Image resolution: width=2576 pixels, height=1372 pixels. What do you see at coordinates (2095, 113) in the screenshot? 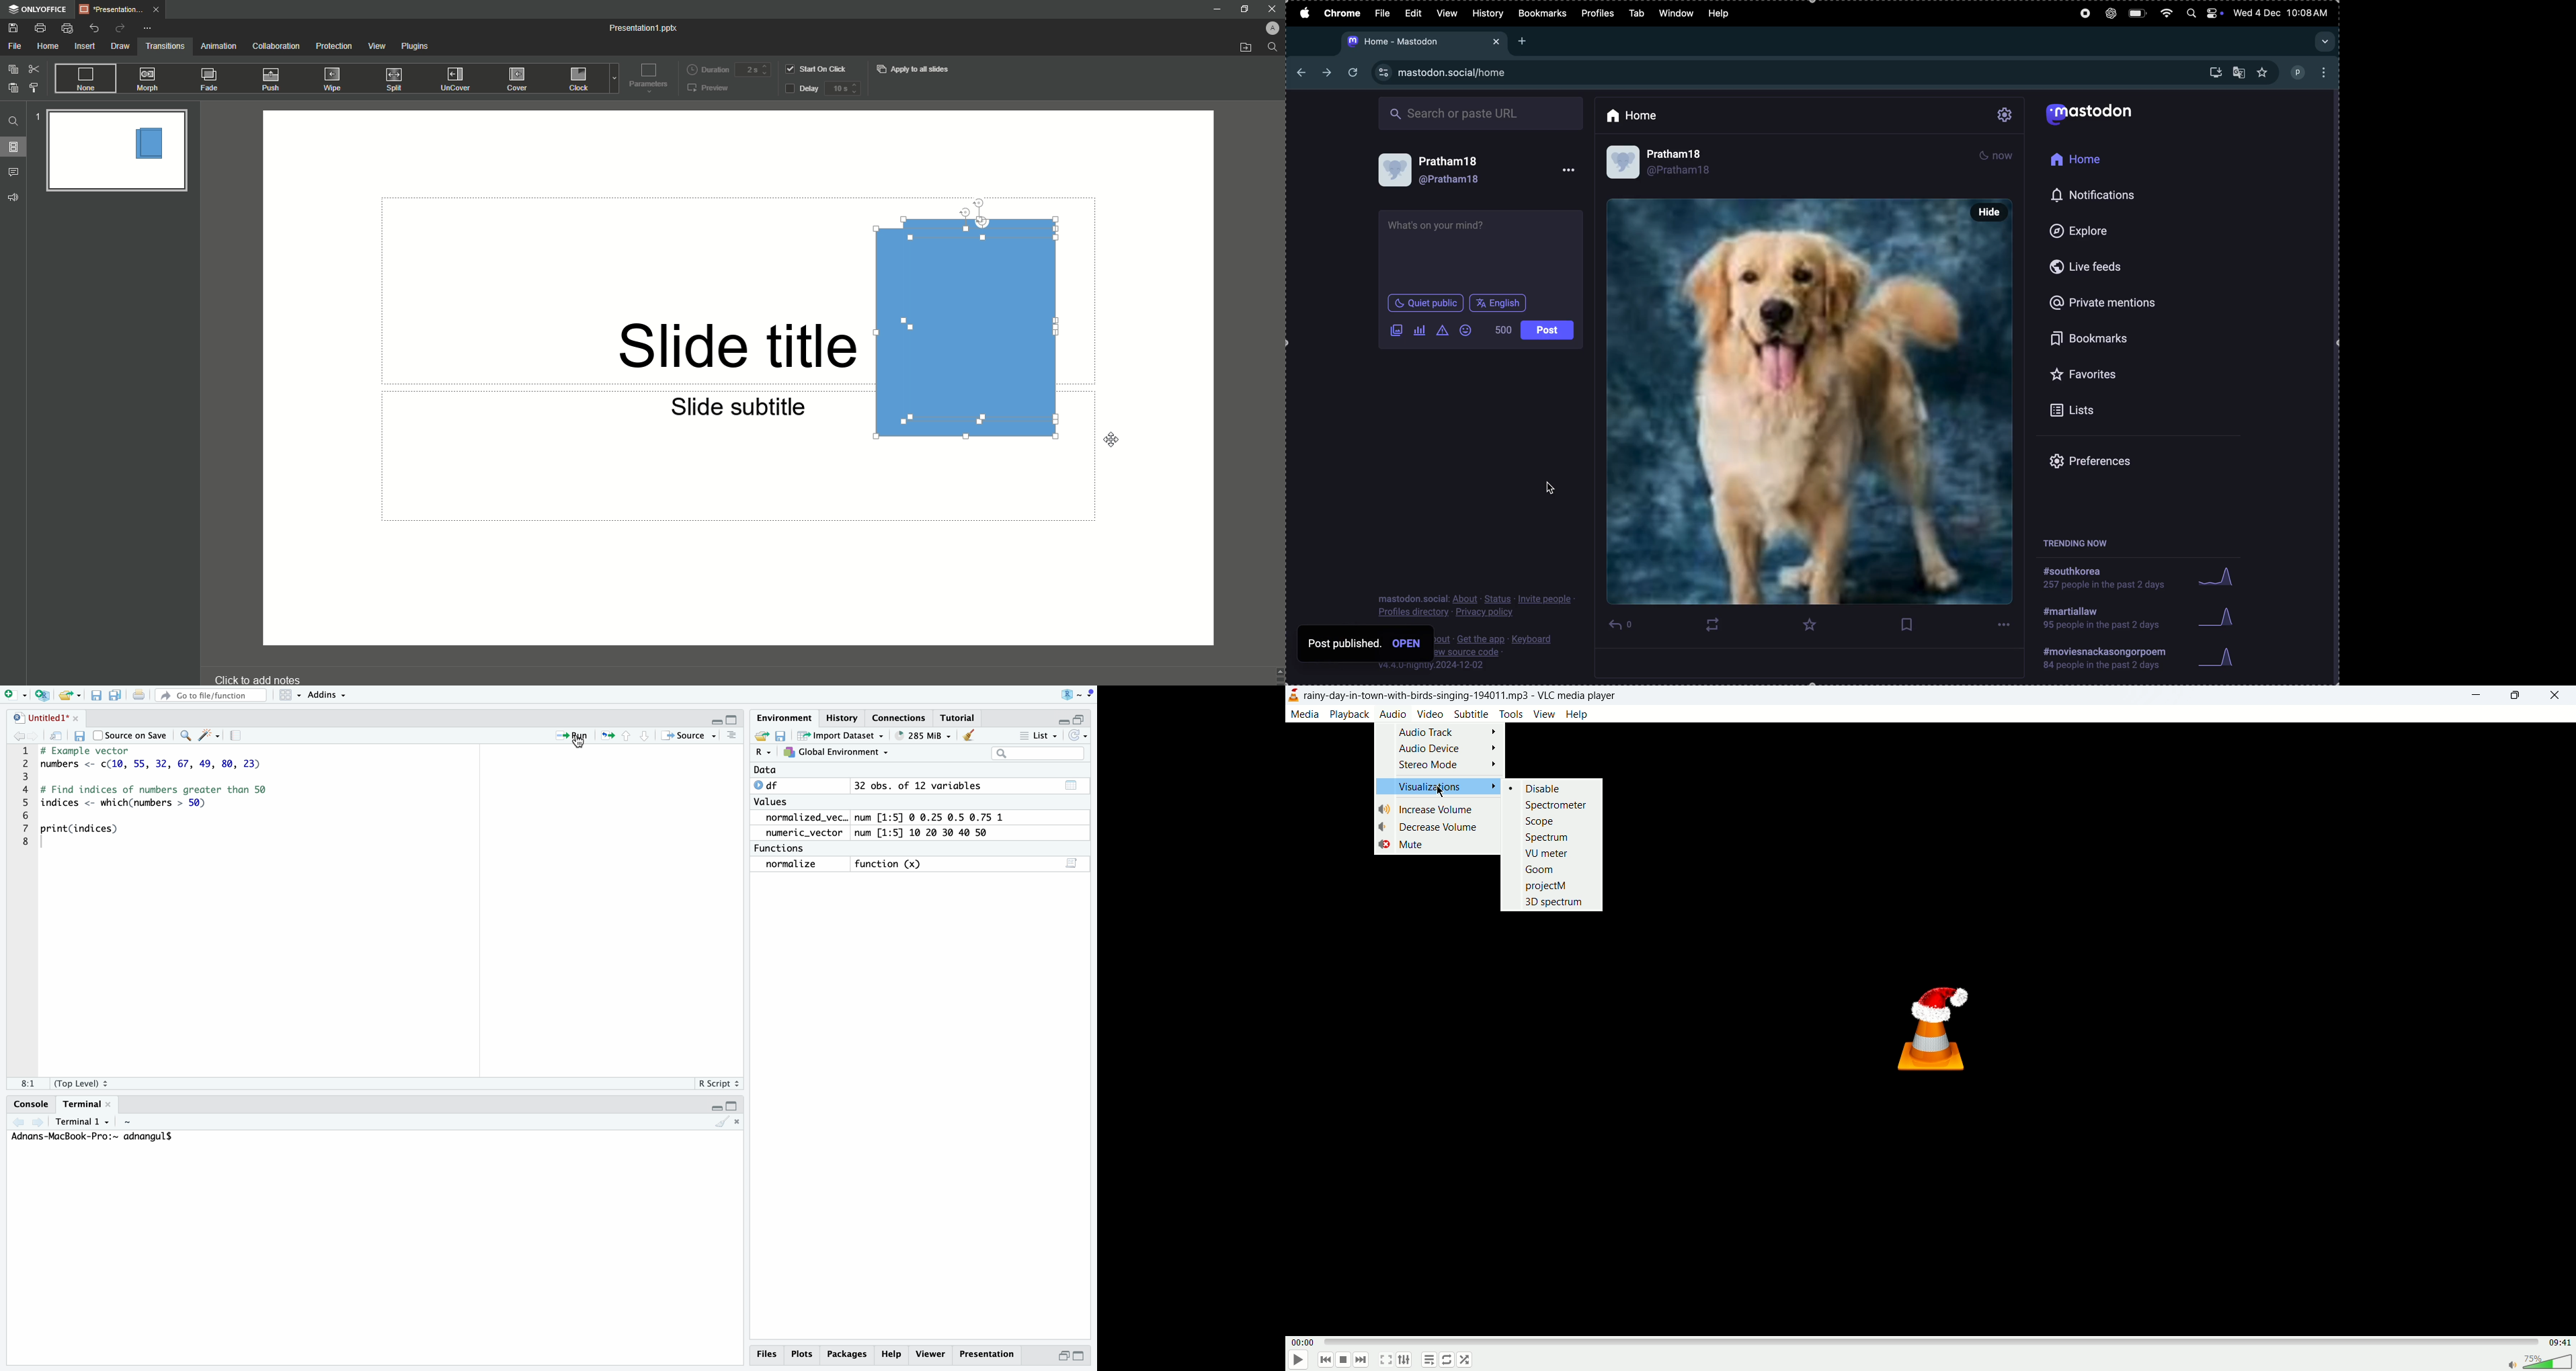
I see `Mastodon` at bounding box center [2095, 113].